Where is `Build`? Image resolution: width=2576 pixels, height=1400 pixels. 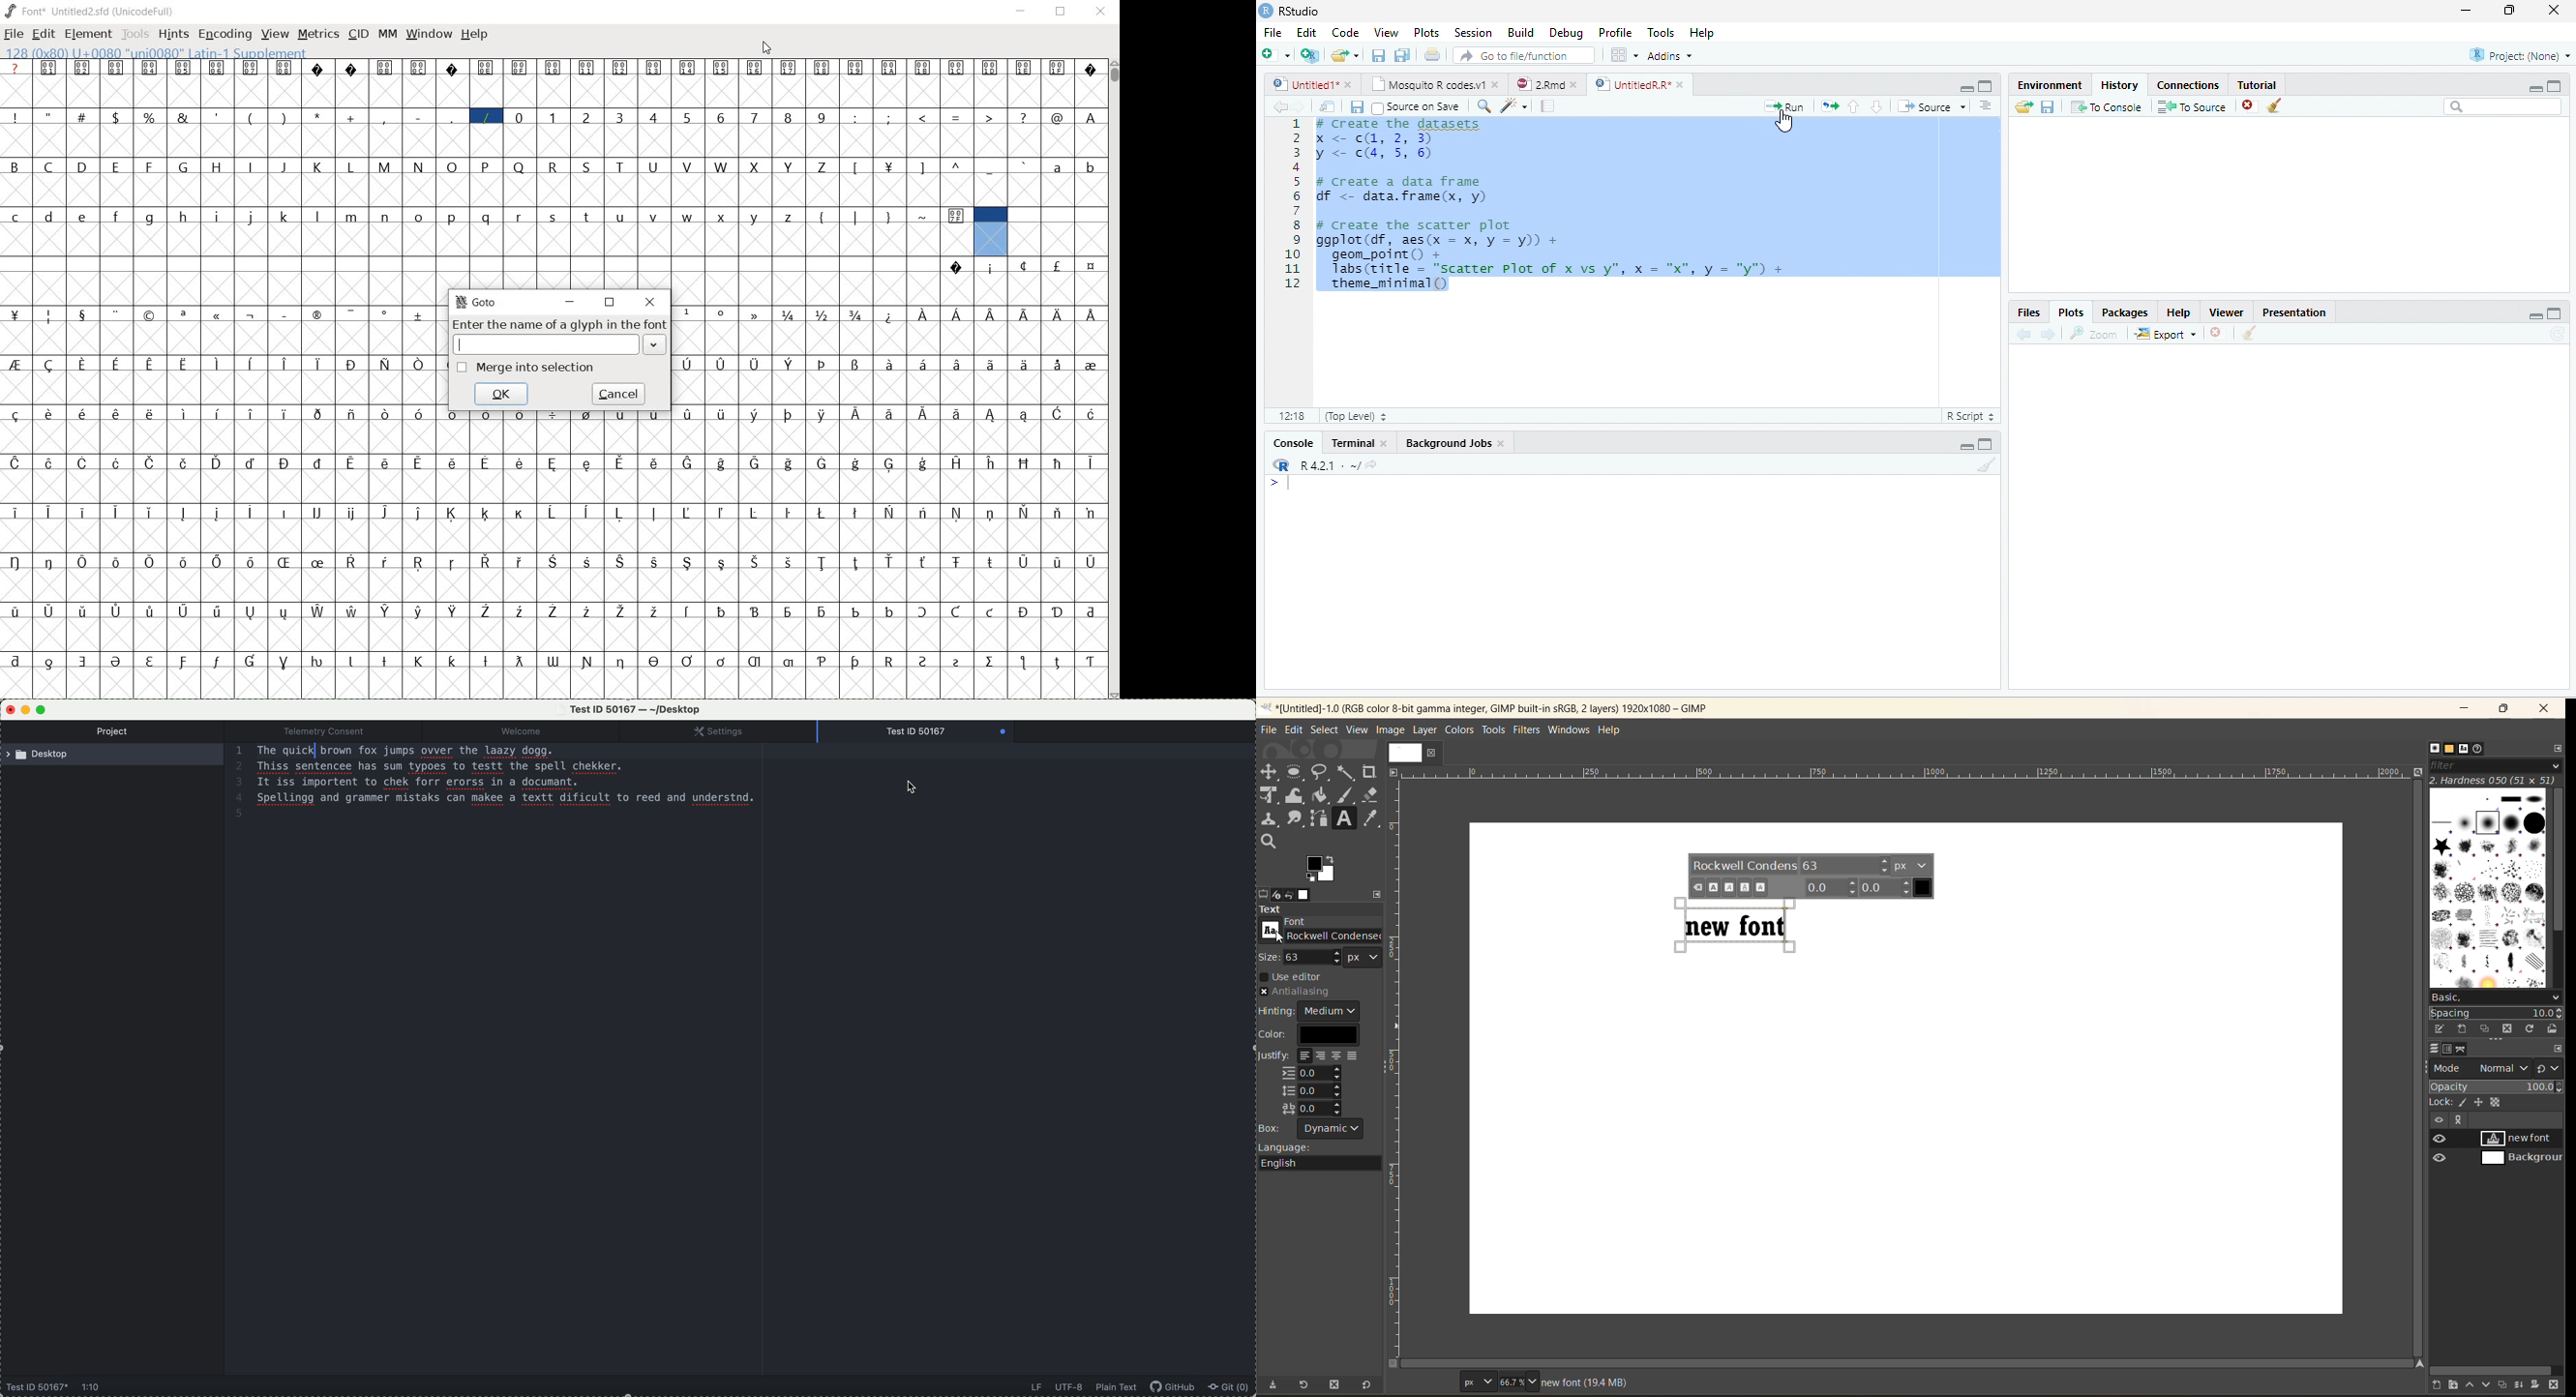 Build is located at coordinates (1519, 31).